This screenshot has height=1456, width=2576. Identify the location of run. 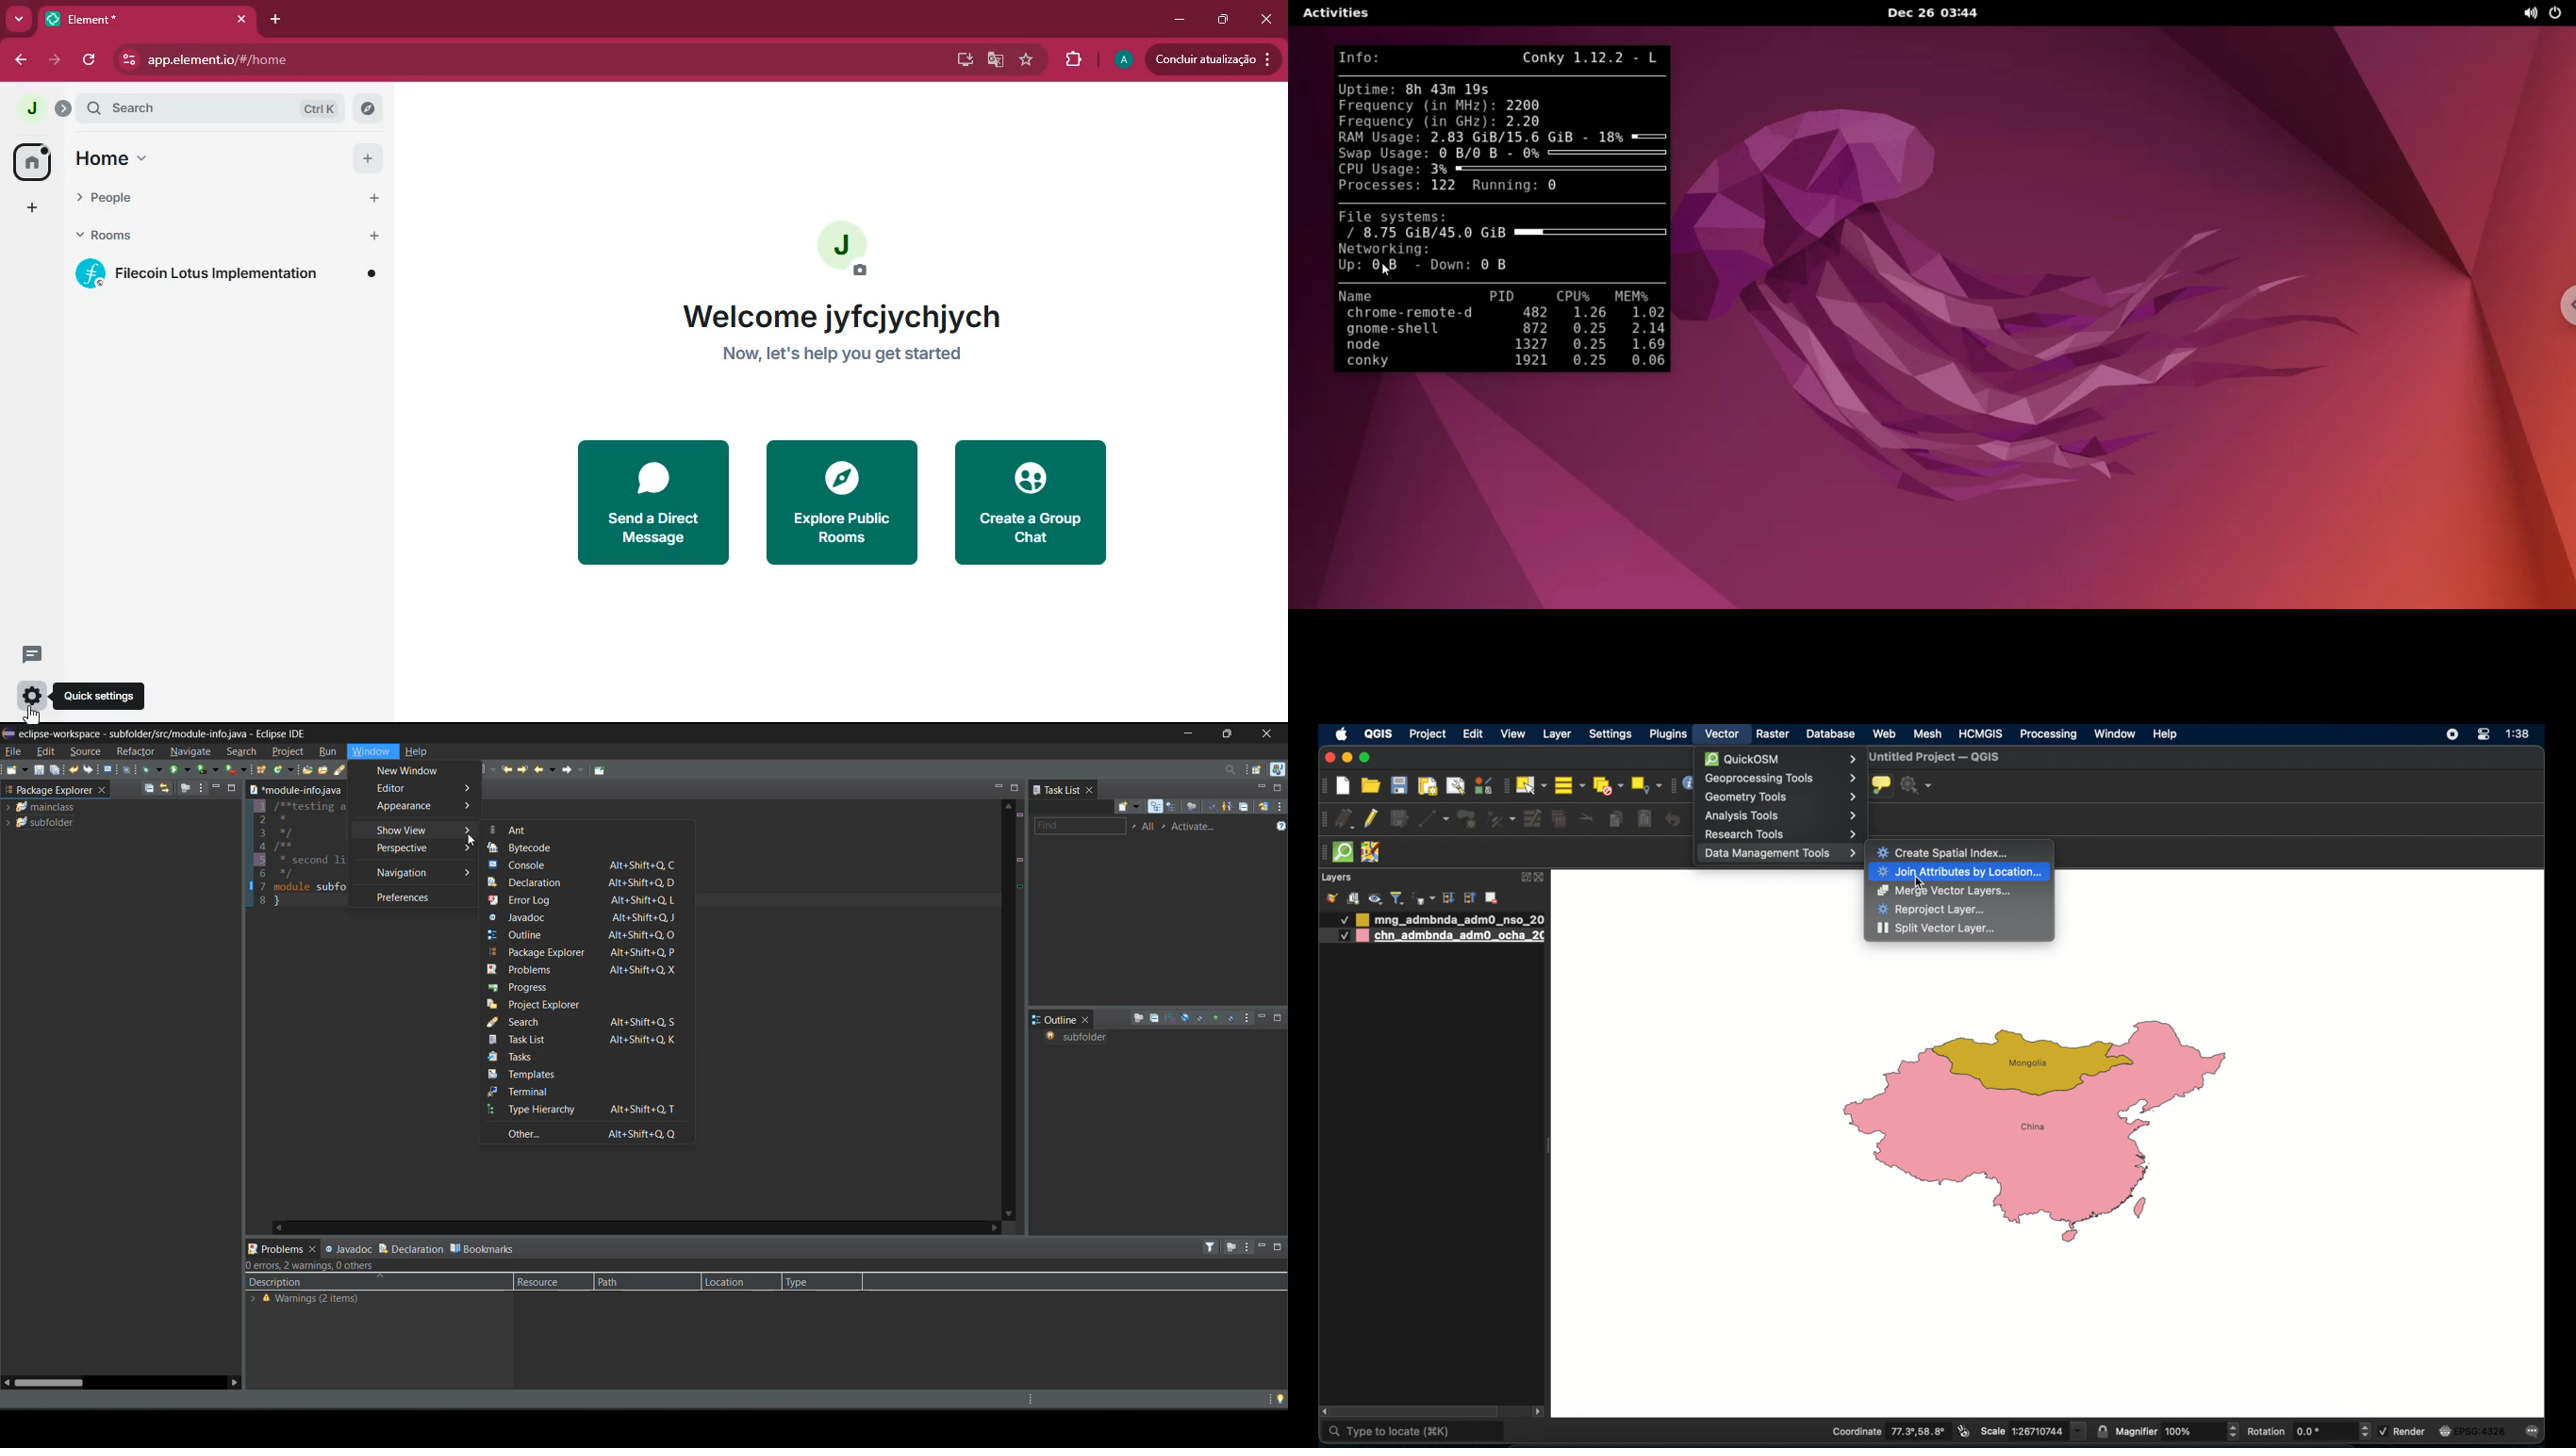
(180, 769).